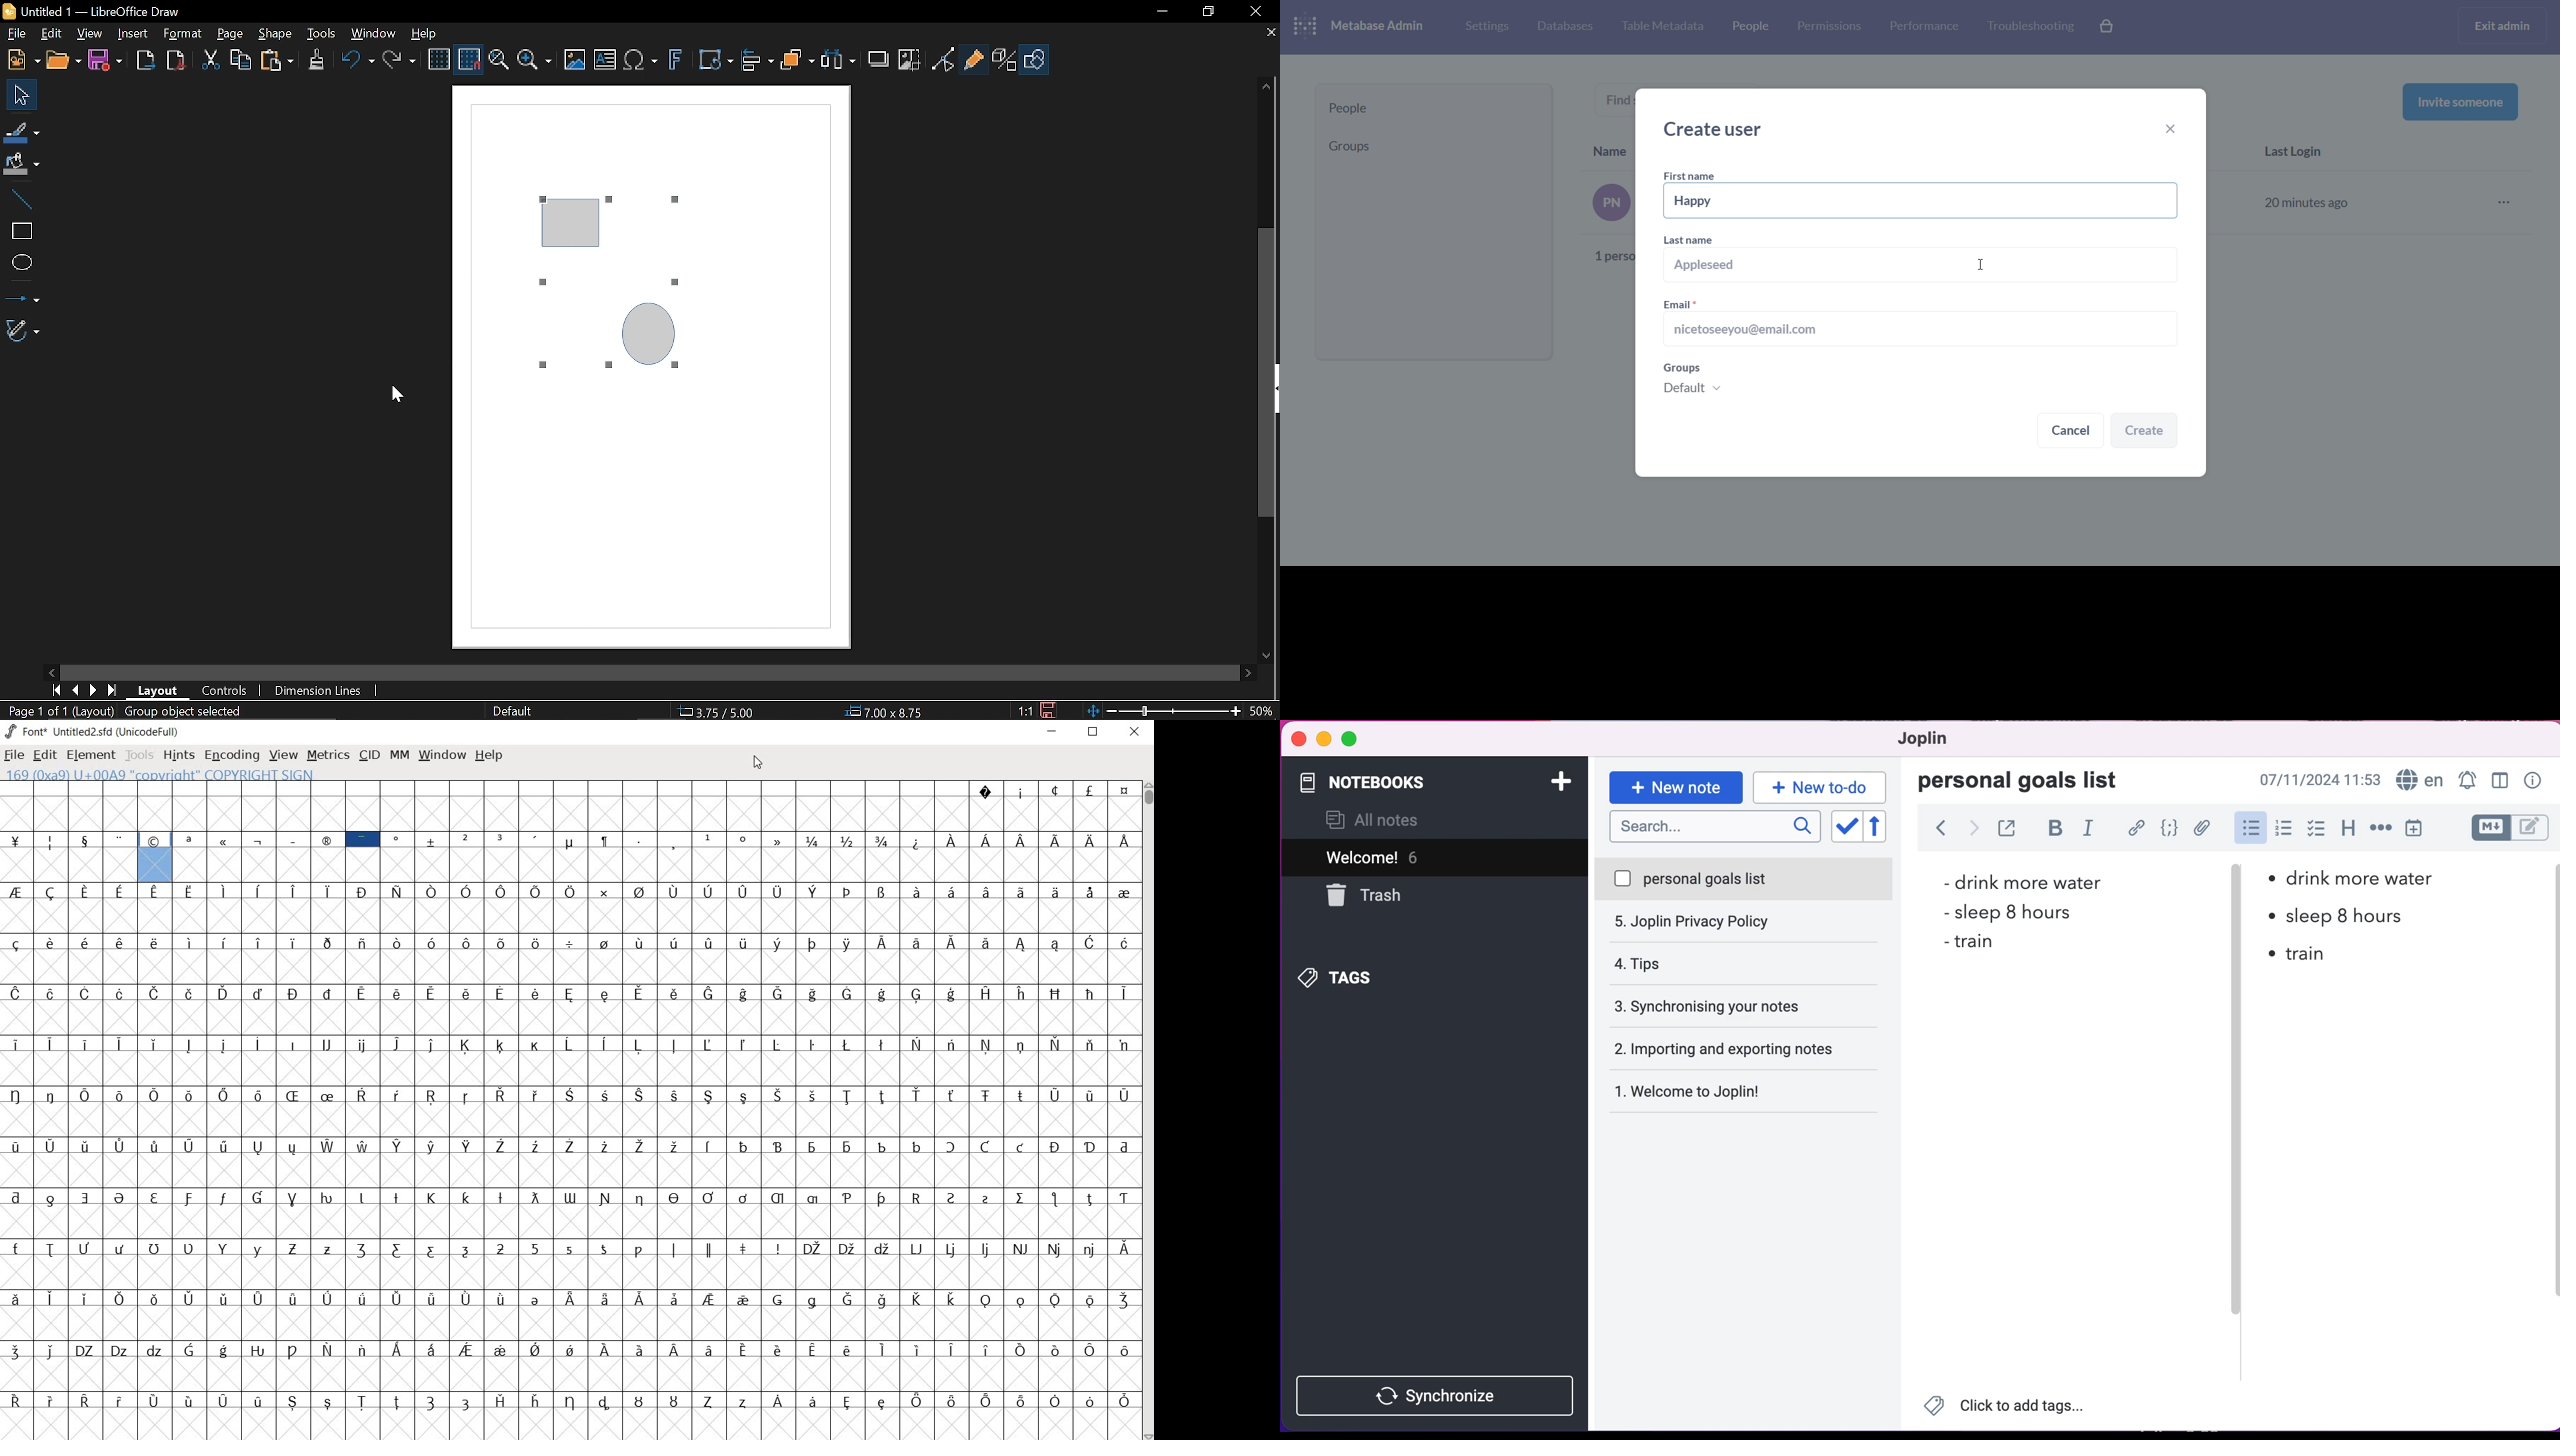 The width and height of the screenshot is (2576, 1456). Describe the element at coordinates (2418, 830) in the screenshot. I see `insert time` at that location.